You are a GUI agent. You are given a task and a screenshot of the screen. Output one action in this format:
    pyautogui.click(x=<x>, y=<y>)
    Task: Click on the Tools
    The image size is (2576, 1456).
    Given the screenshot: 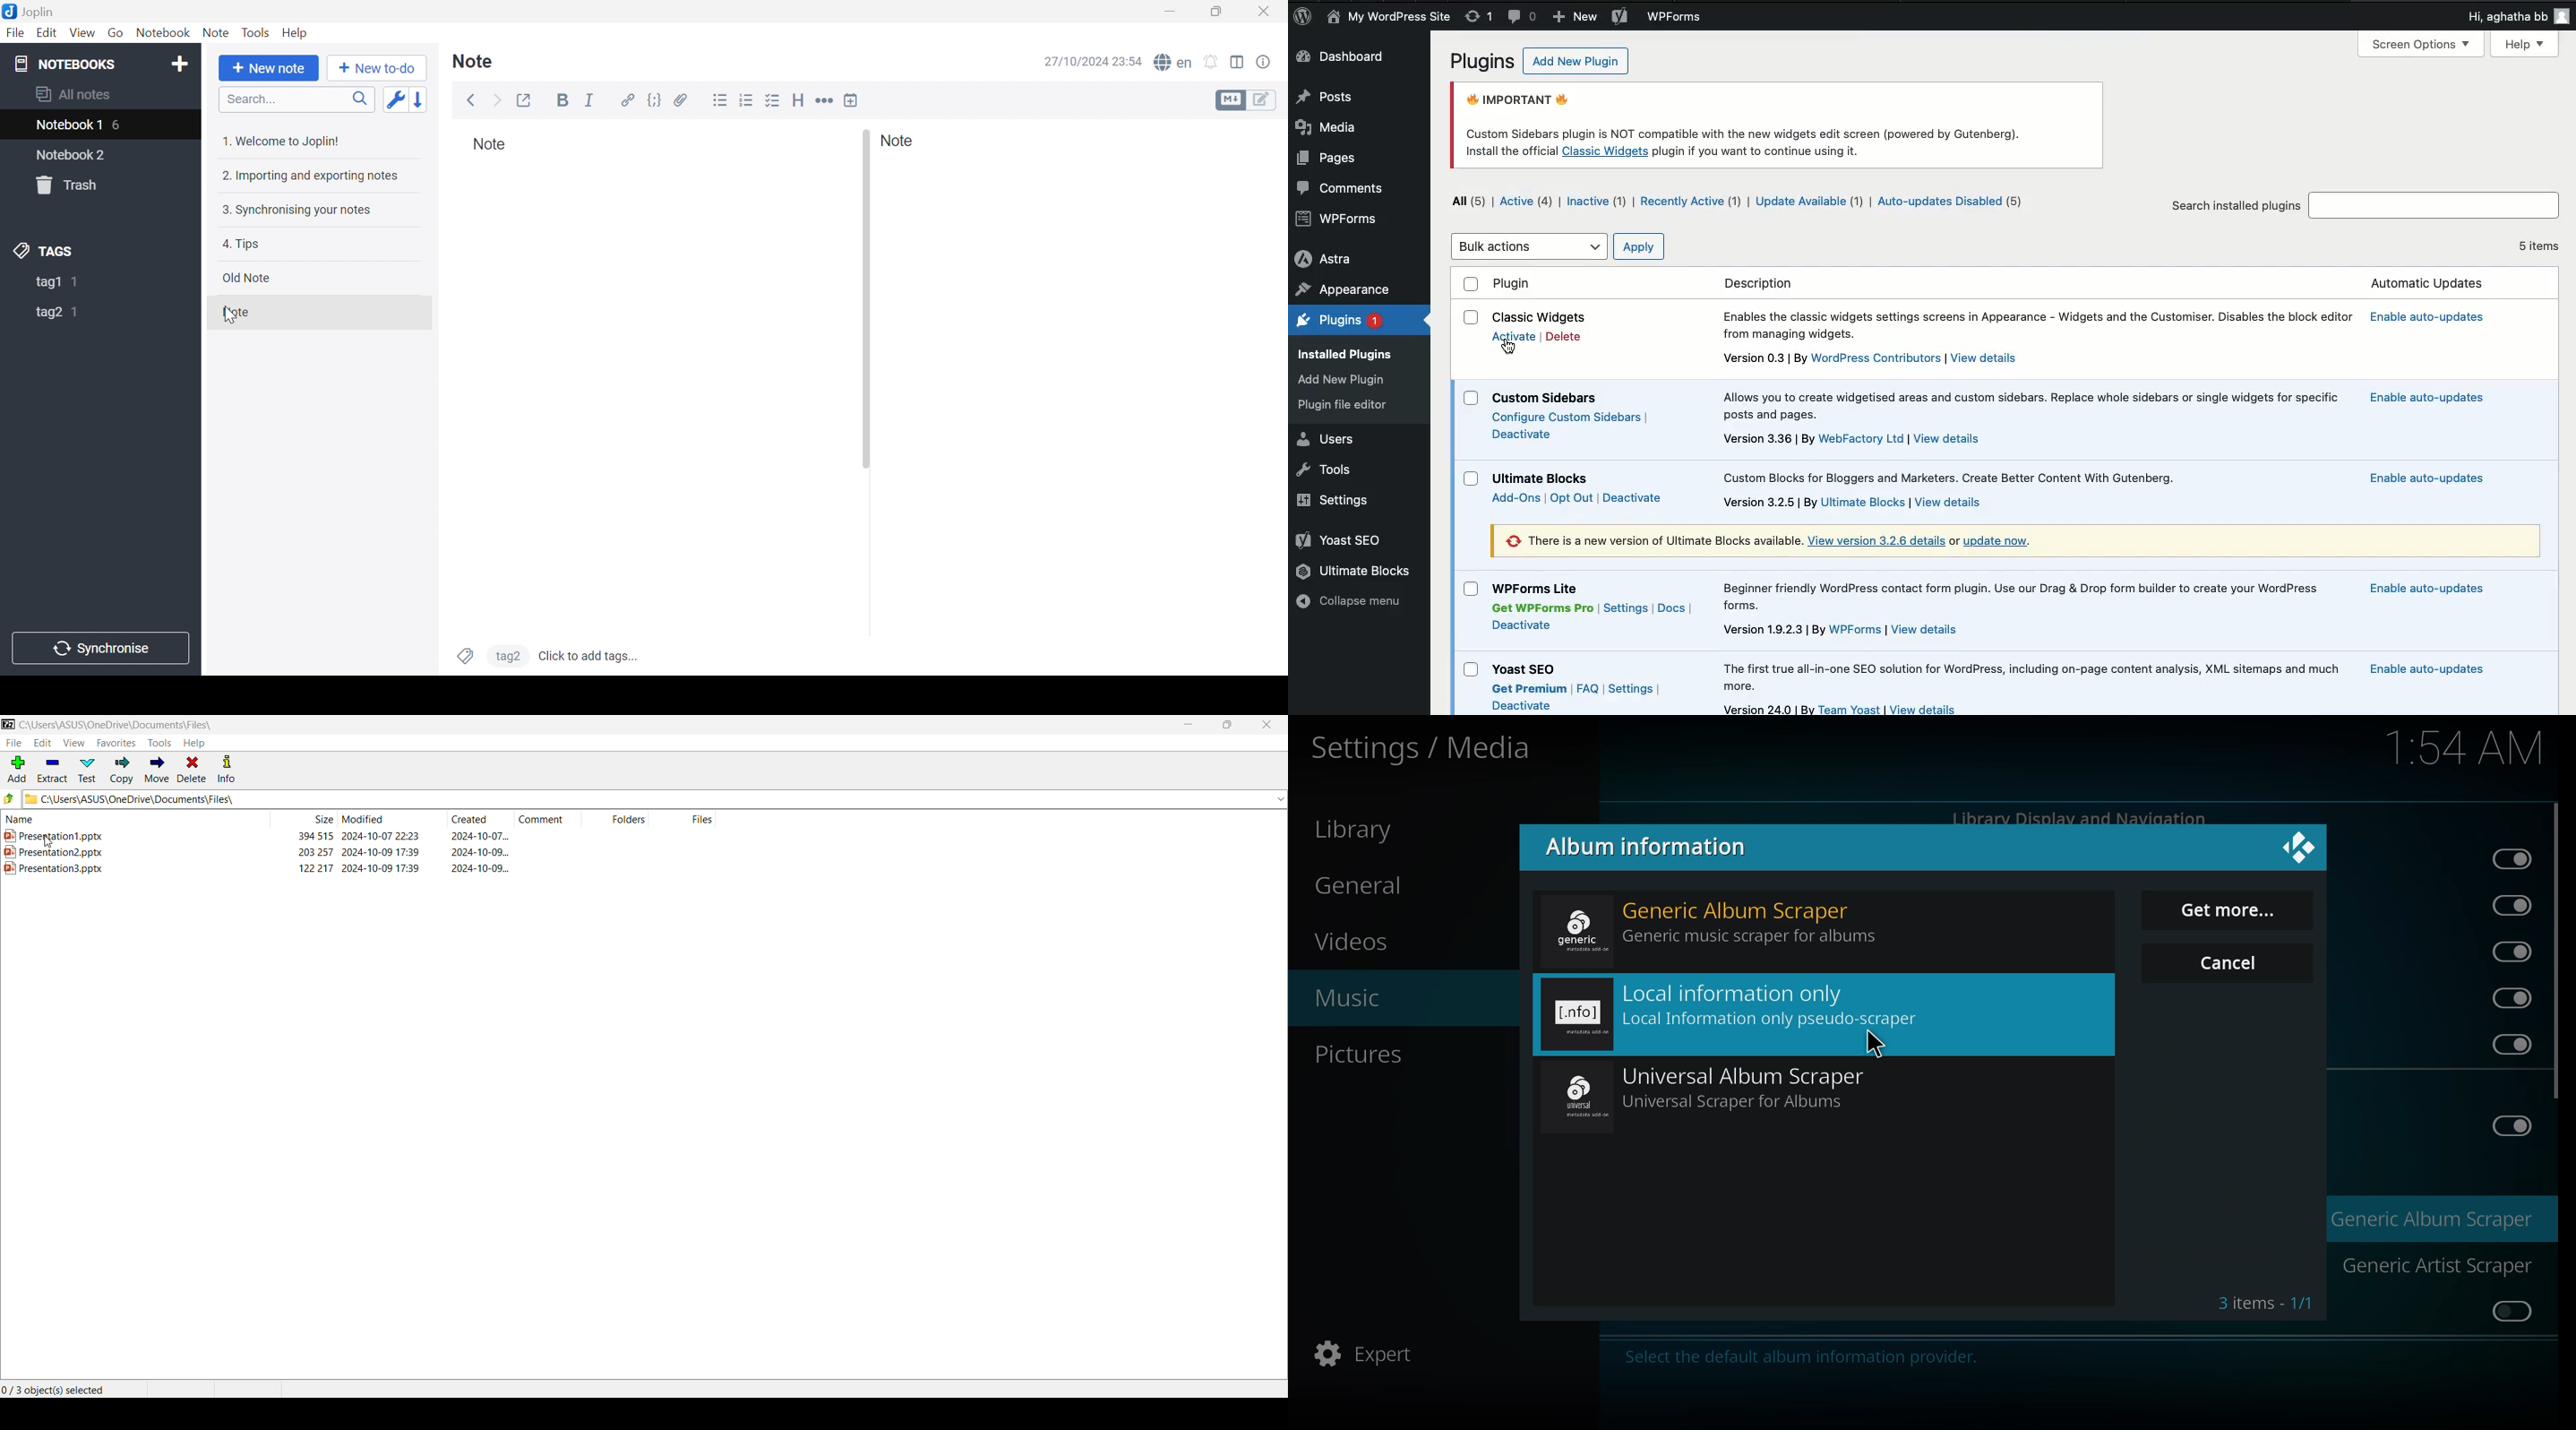 What is the action you would take?
    pyautogui.click(x=158, y=743)
    